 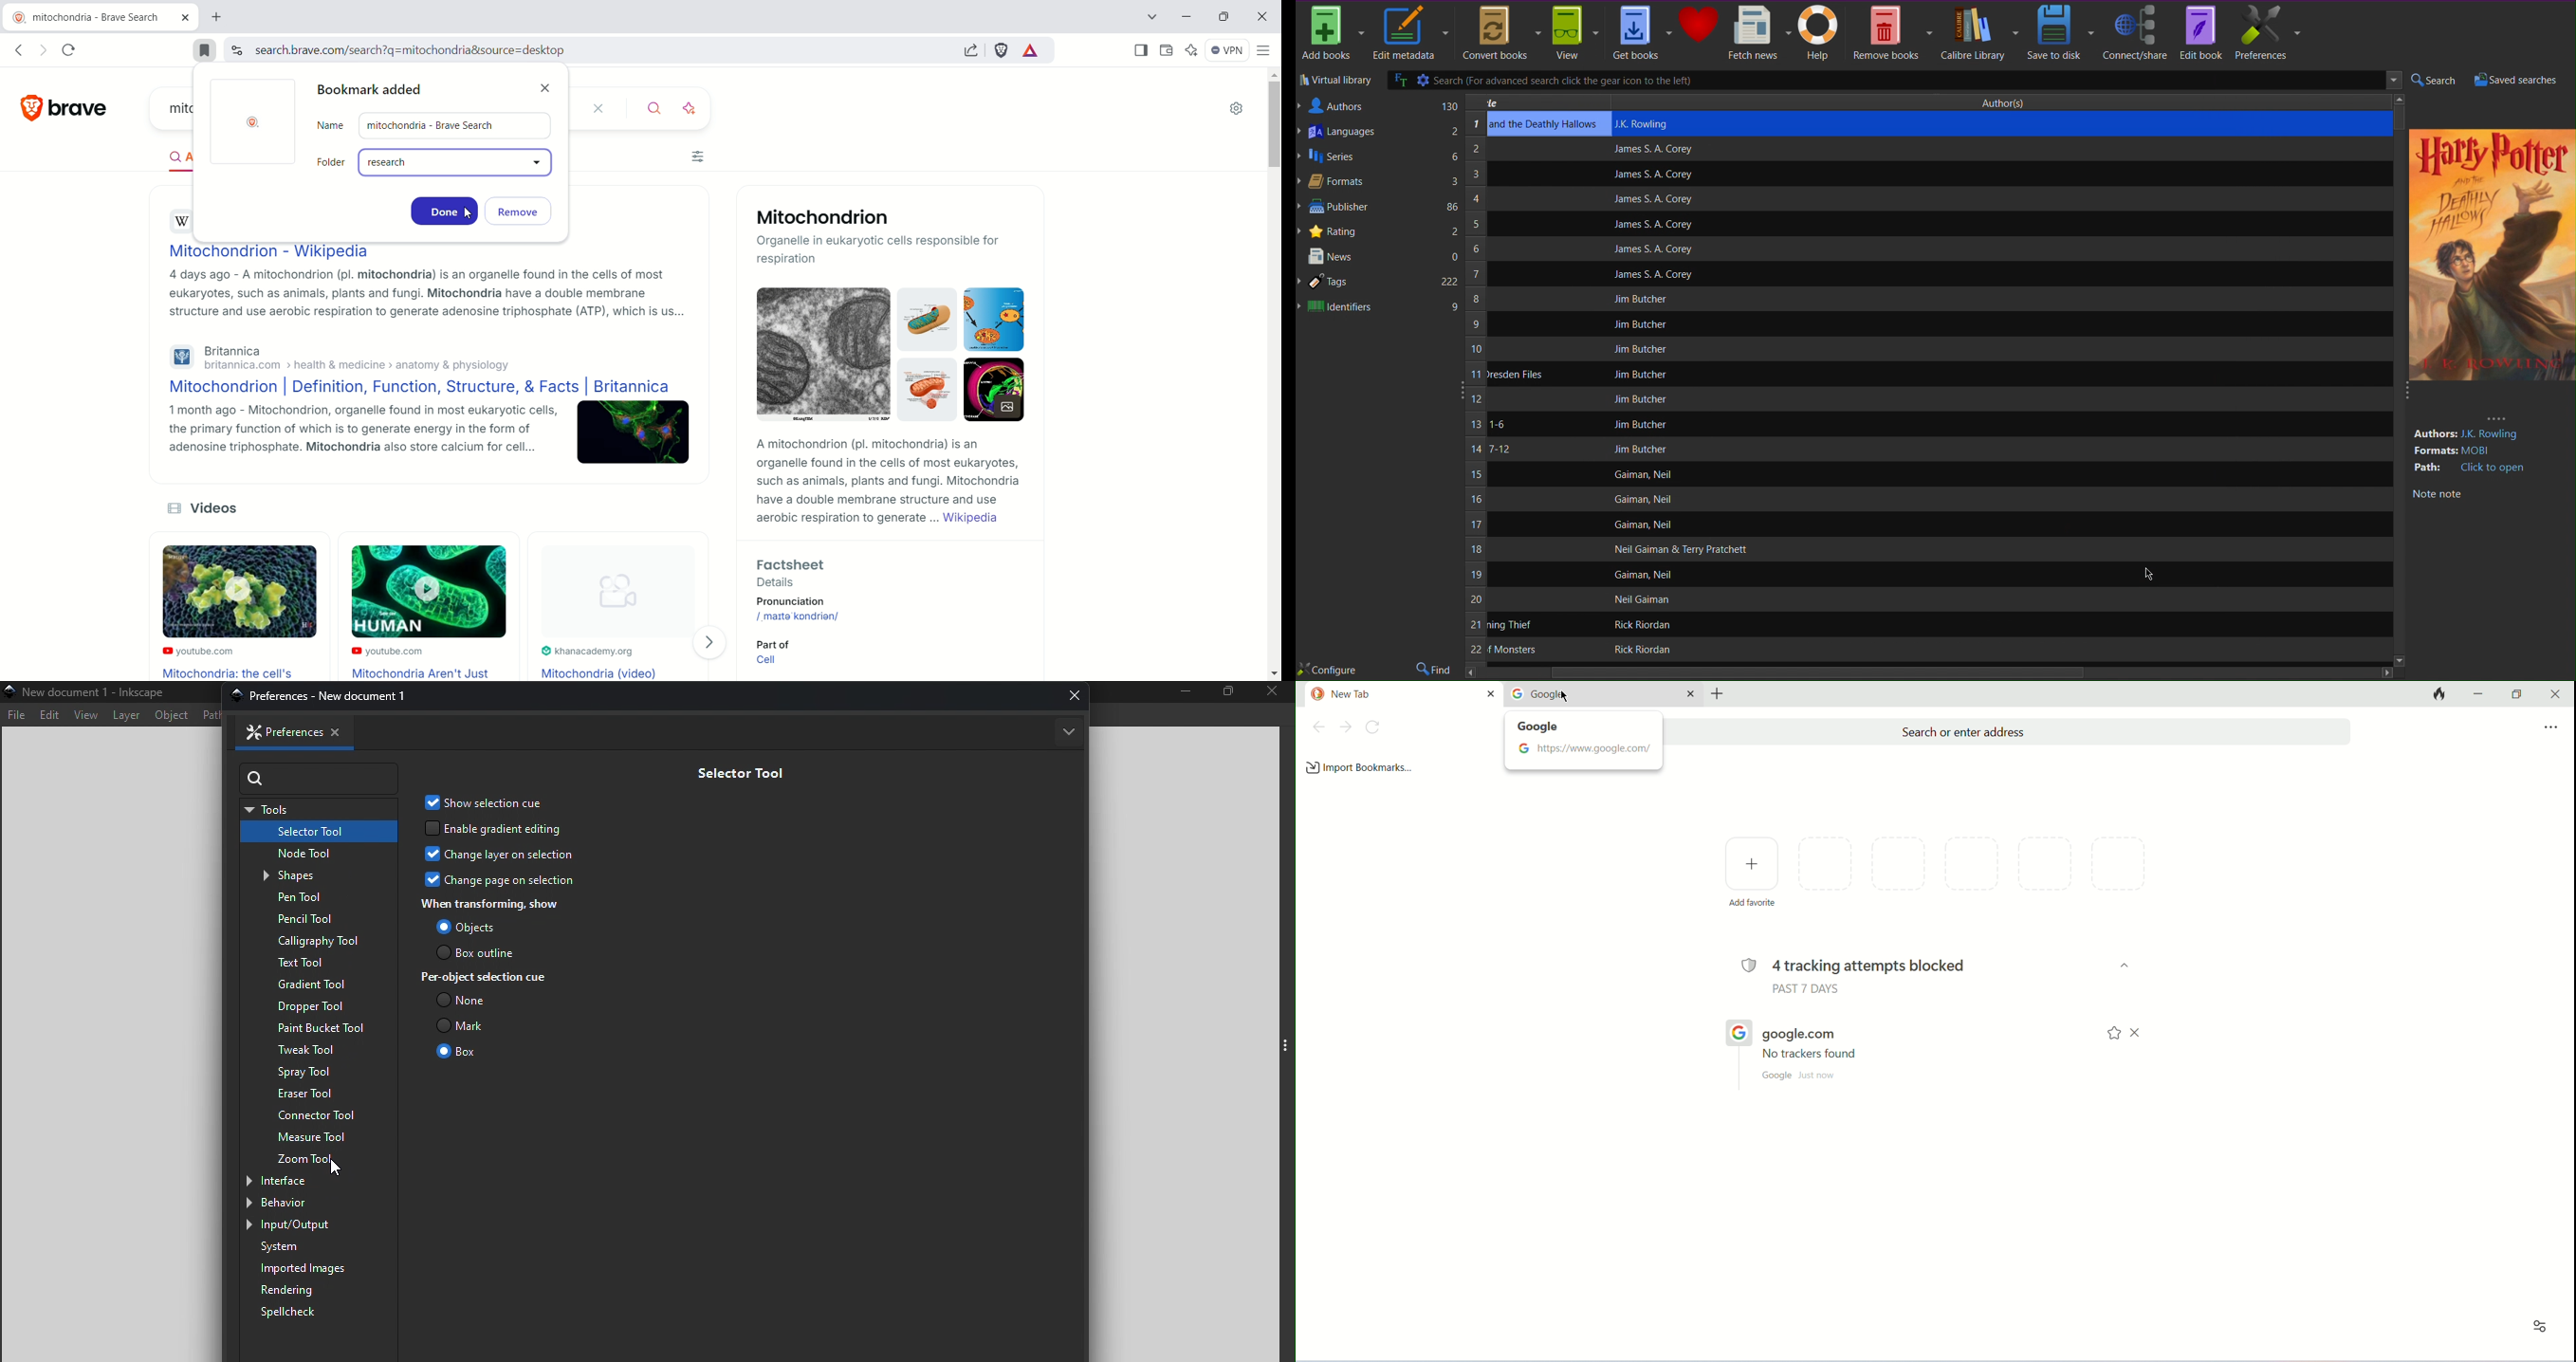 What do you see at coordinates (1517, 694) in the screenshot?
I see `google logo` at bounding box center [1517, 694].